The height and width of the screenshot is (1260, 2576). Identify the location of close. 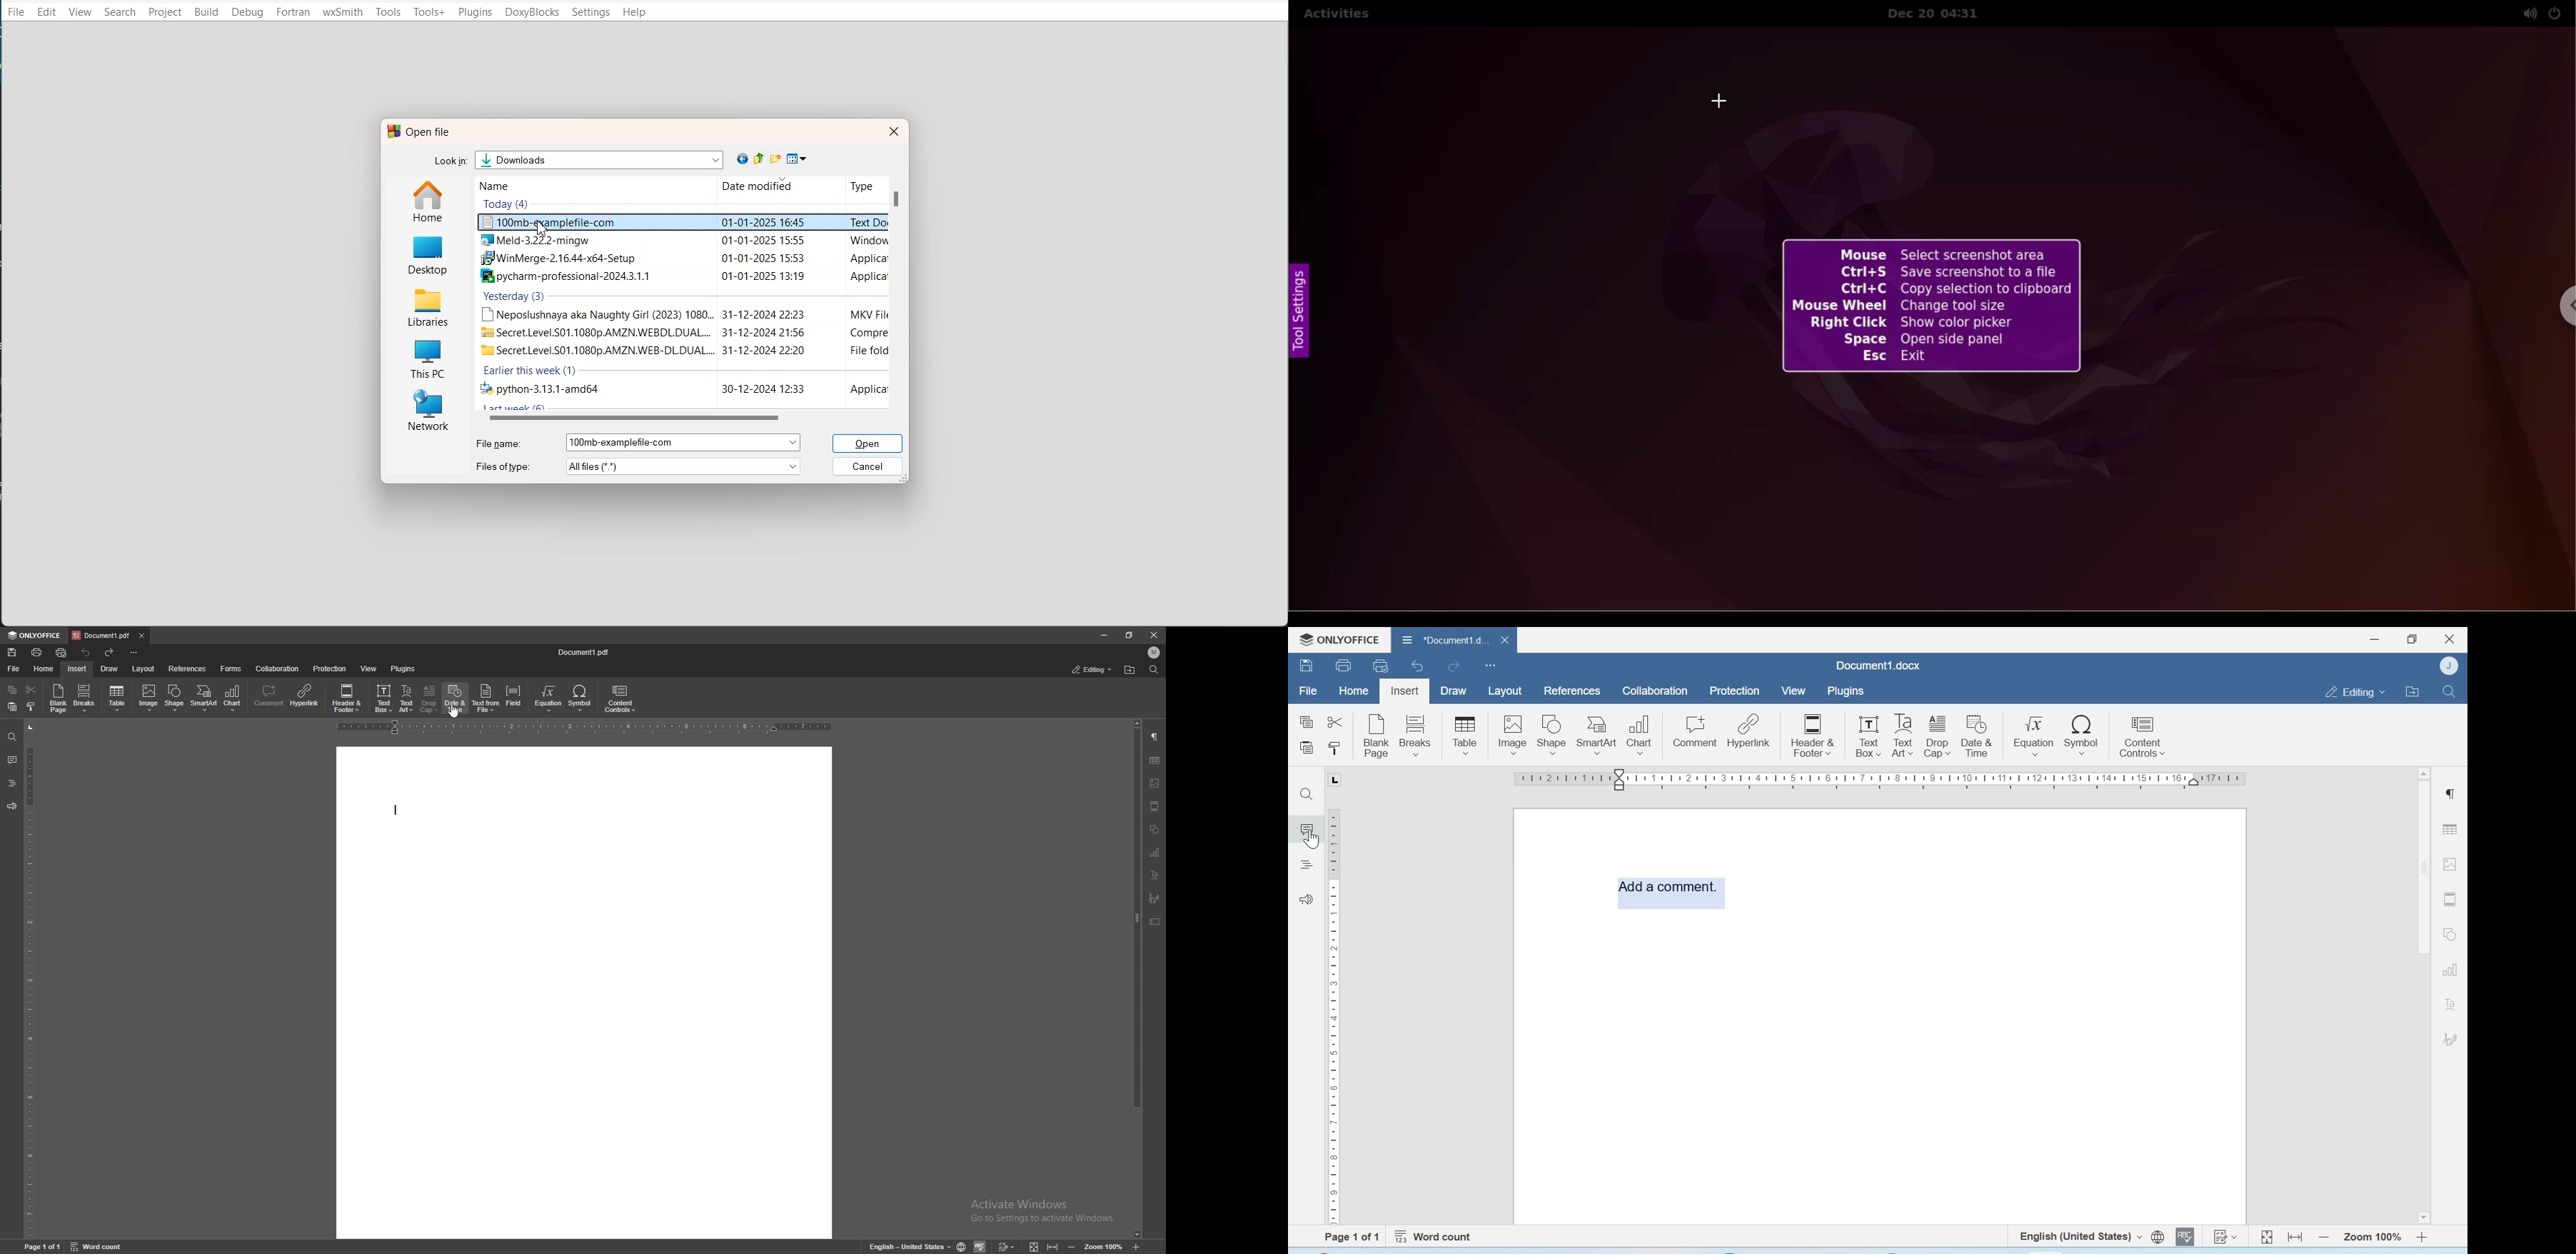
(1509, 639).